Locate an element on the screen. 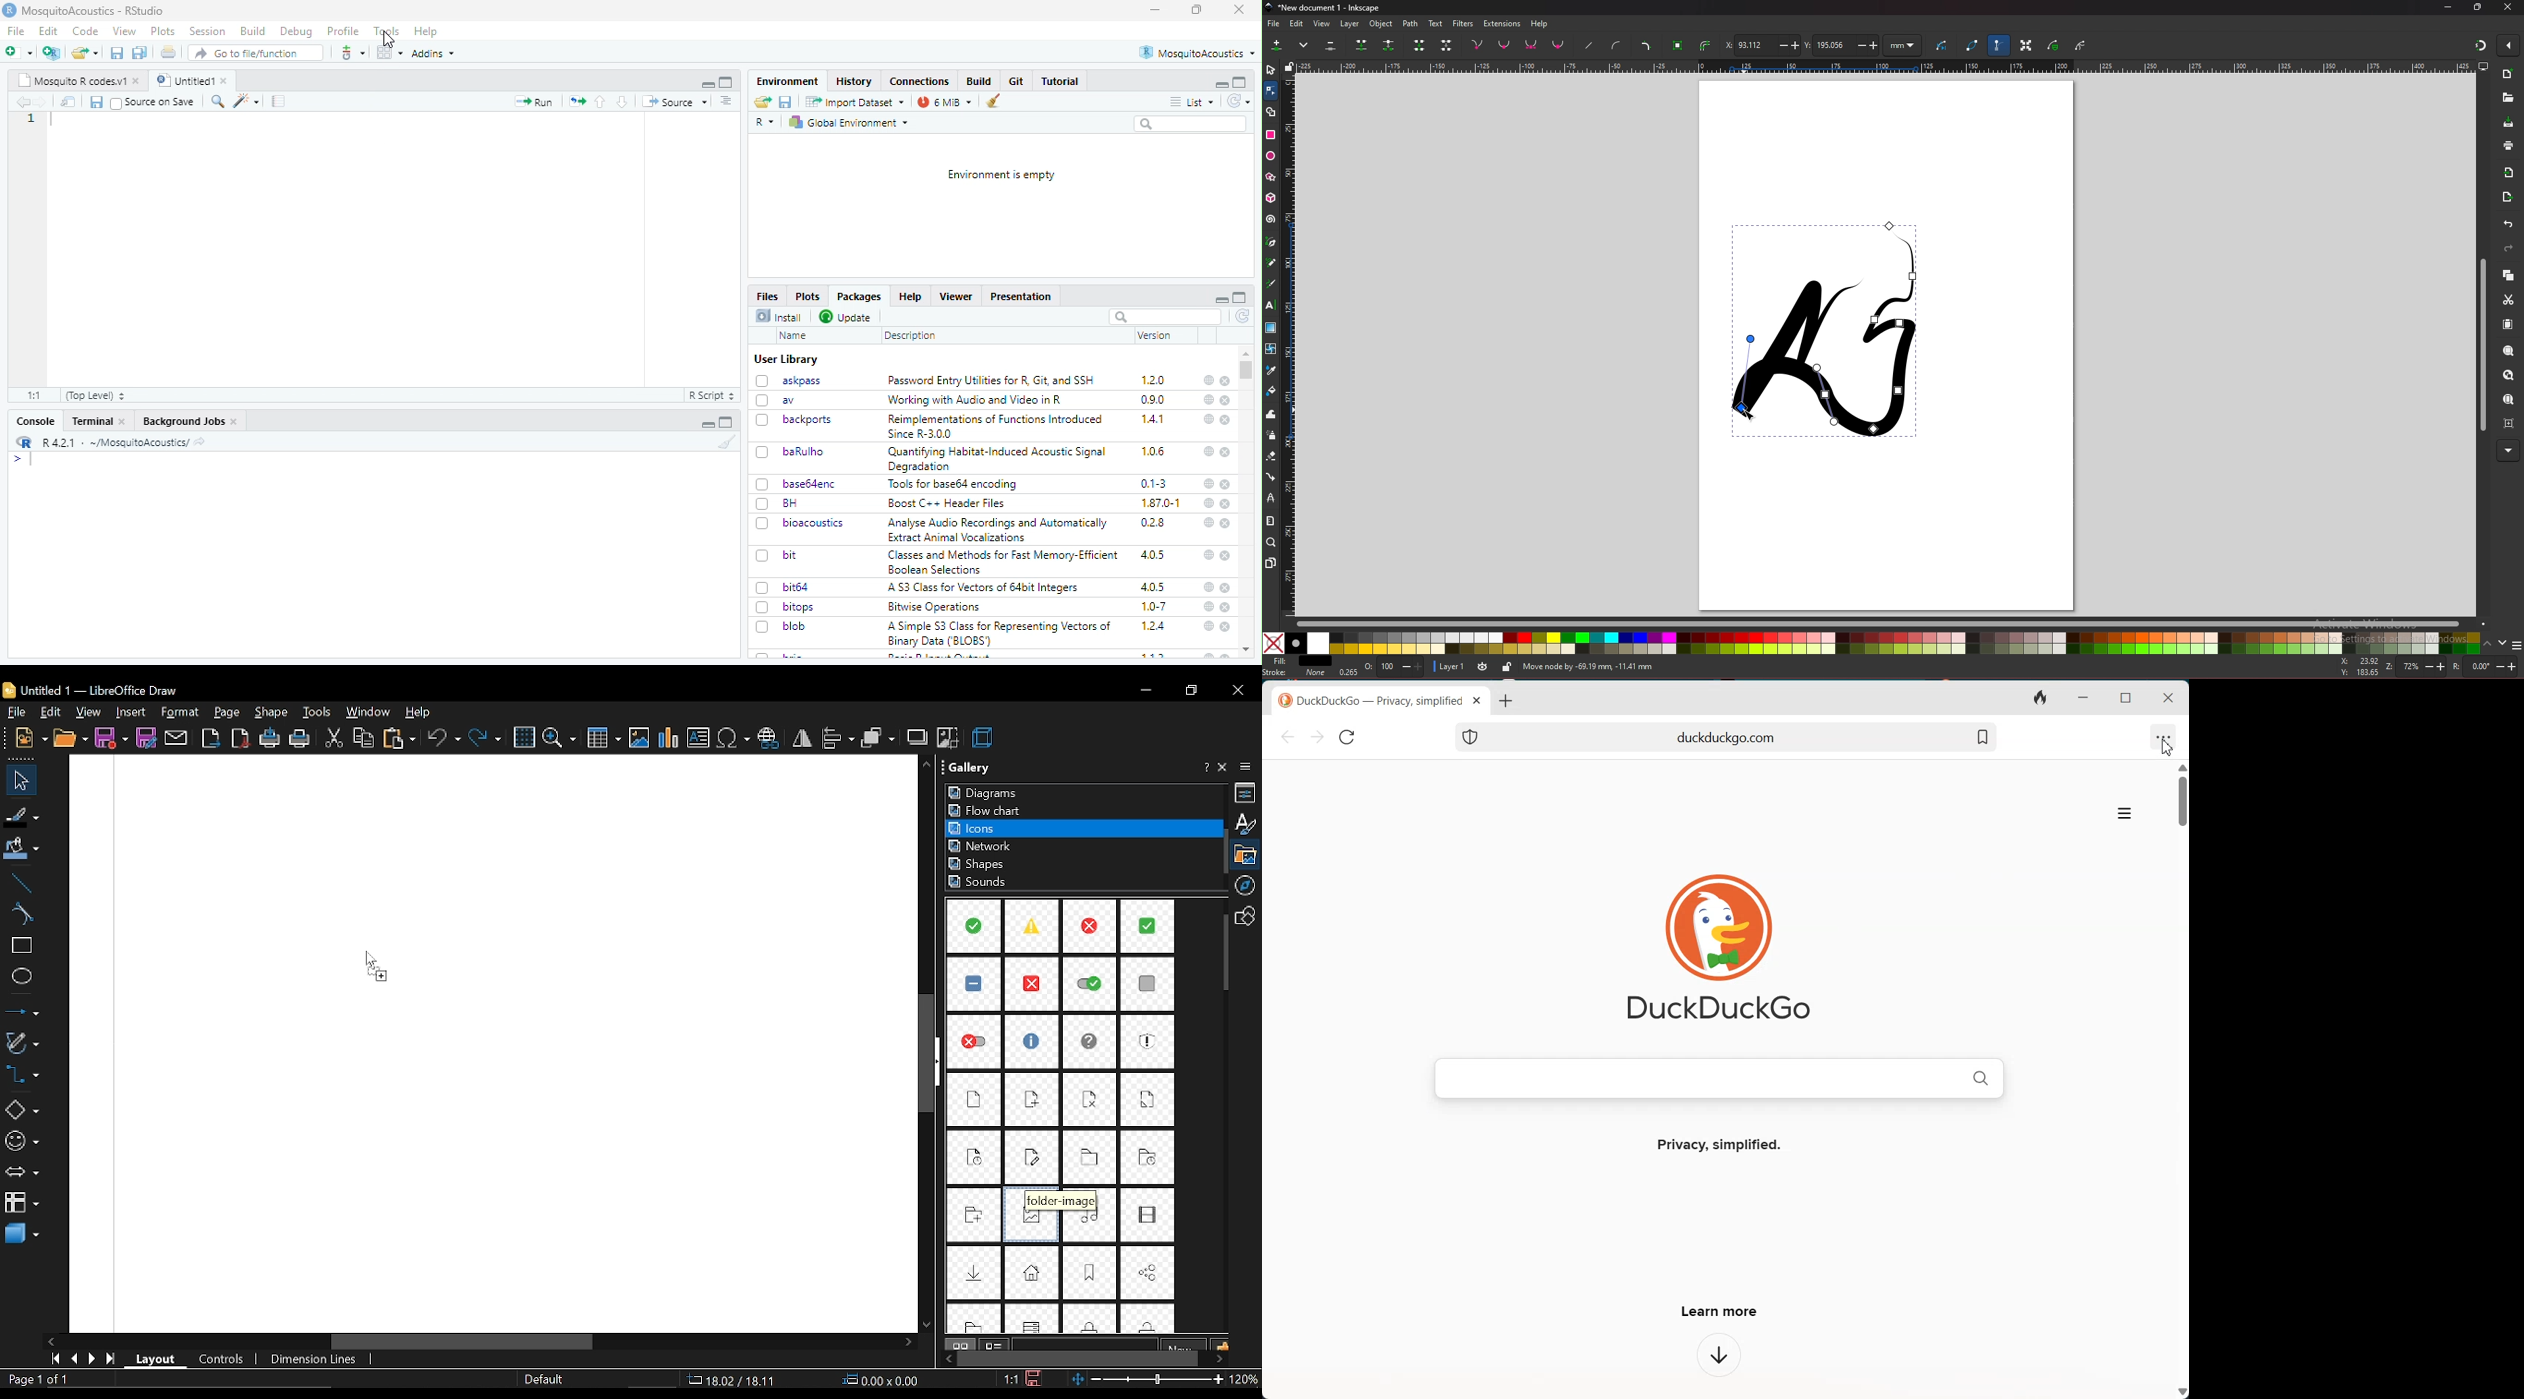 The image size is (2548, 1400). Session is located at coordinates (209, 31).